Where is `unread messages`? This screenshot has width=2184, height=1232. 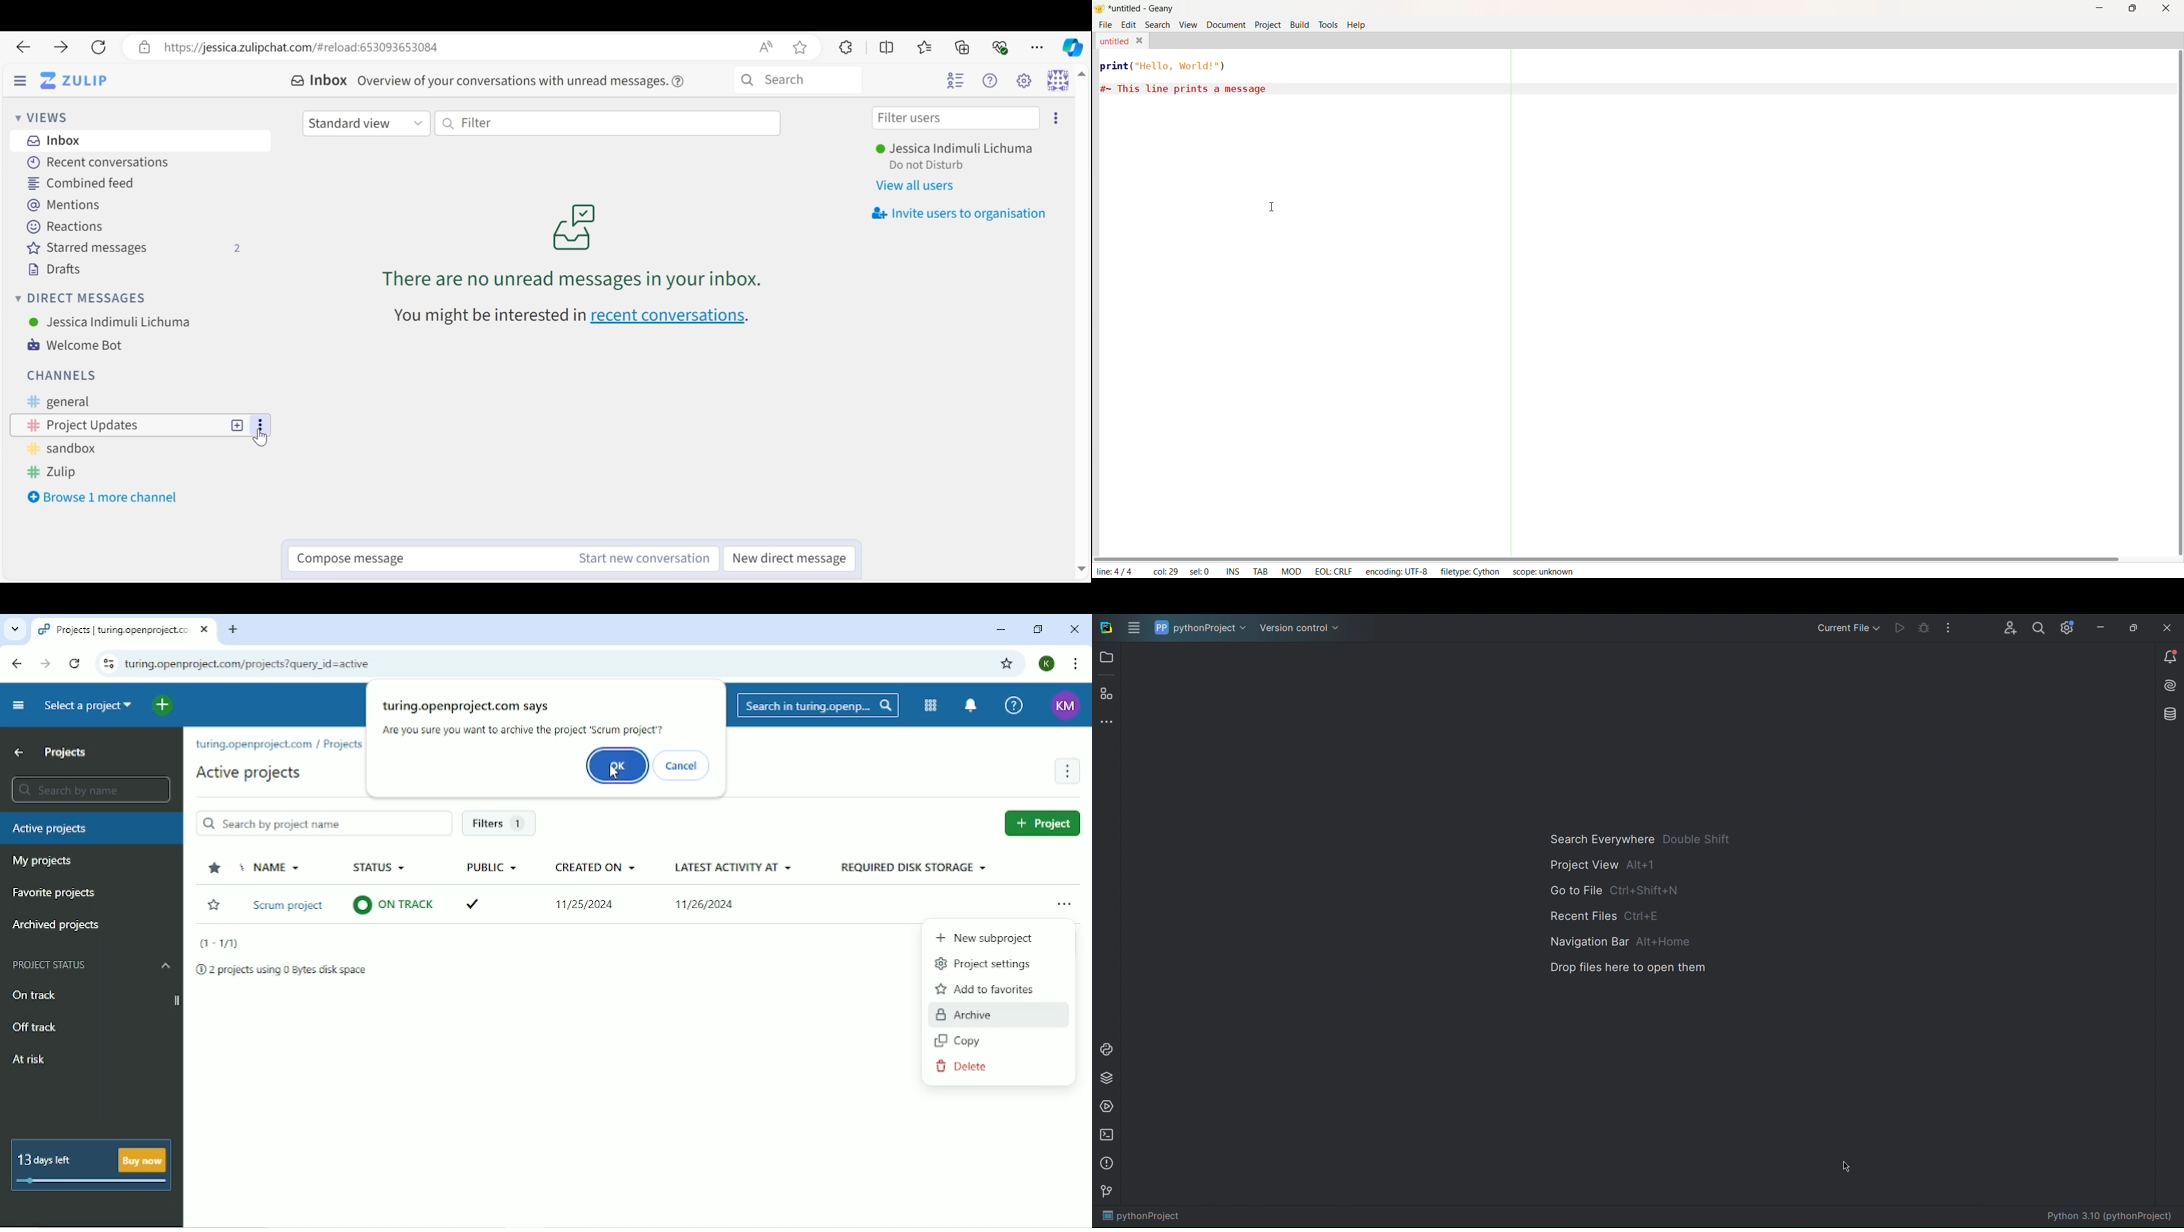 unread messages is located at coordinates (571, 246).